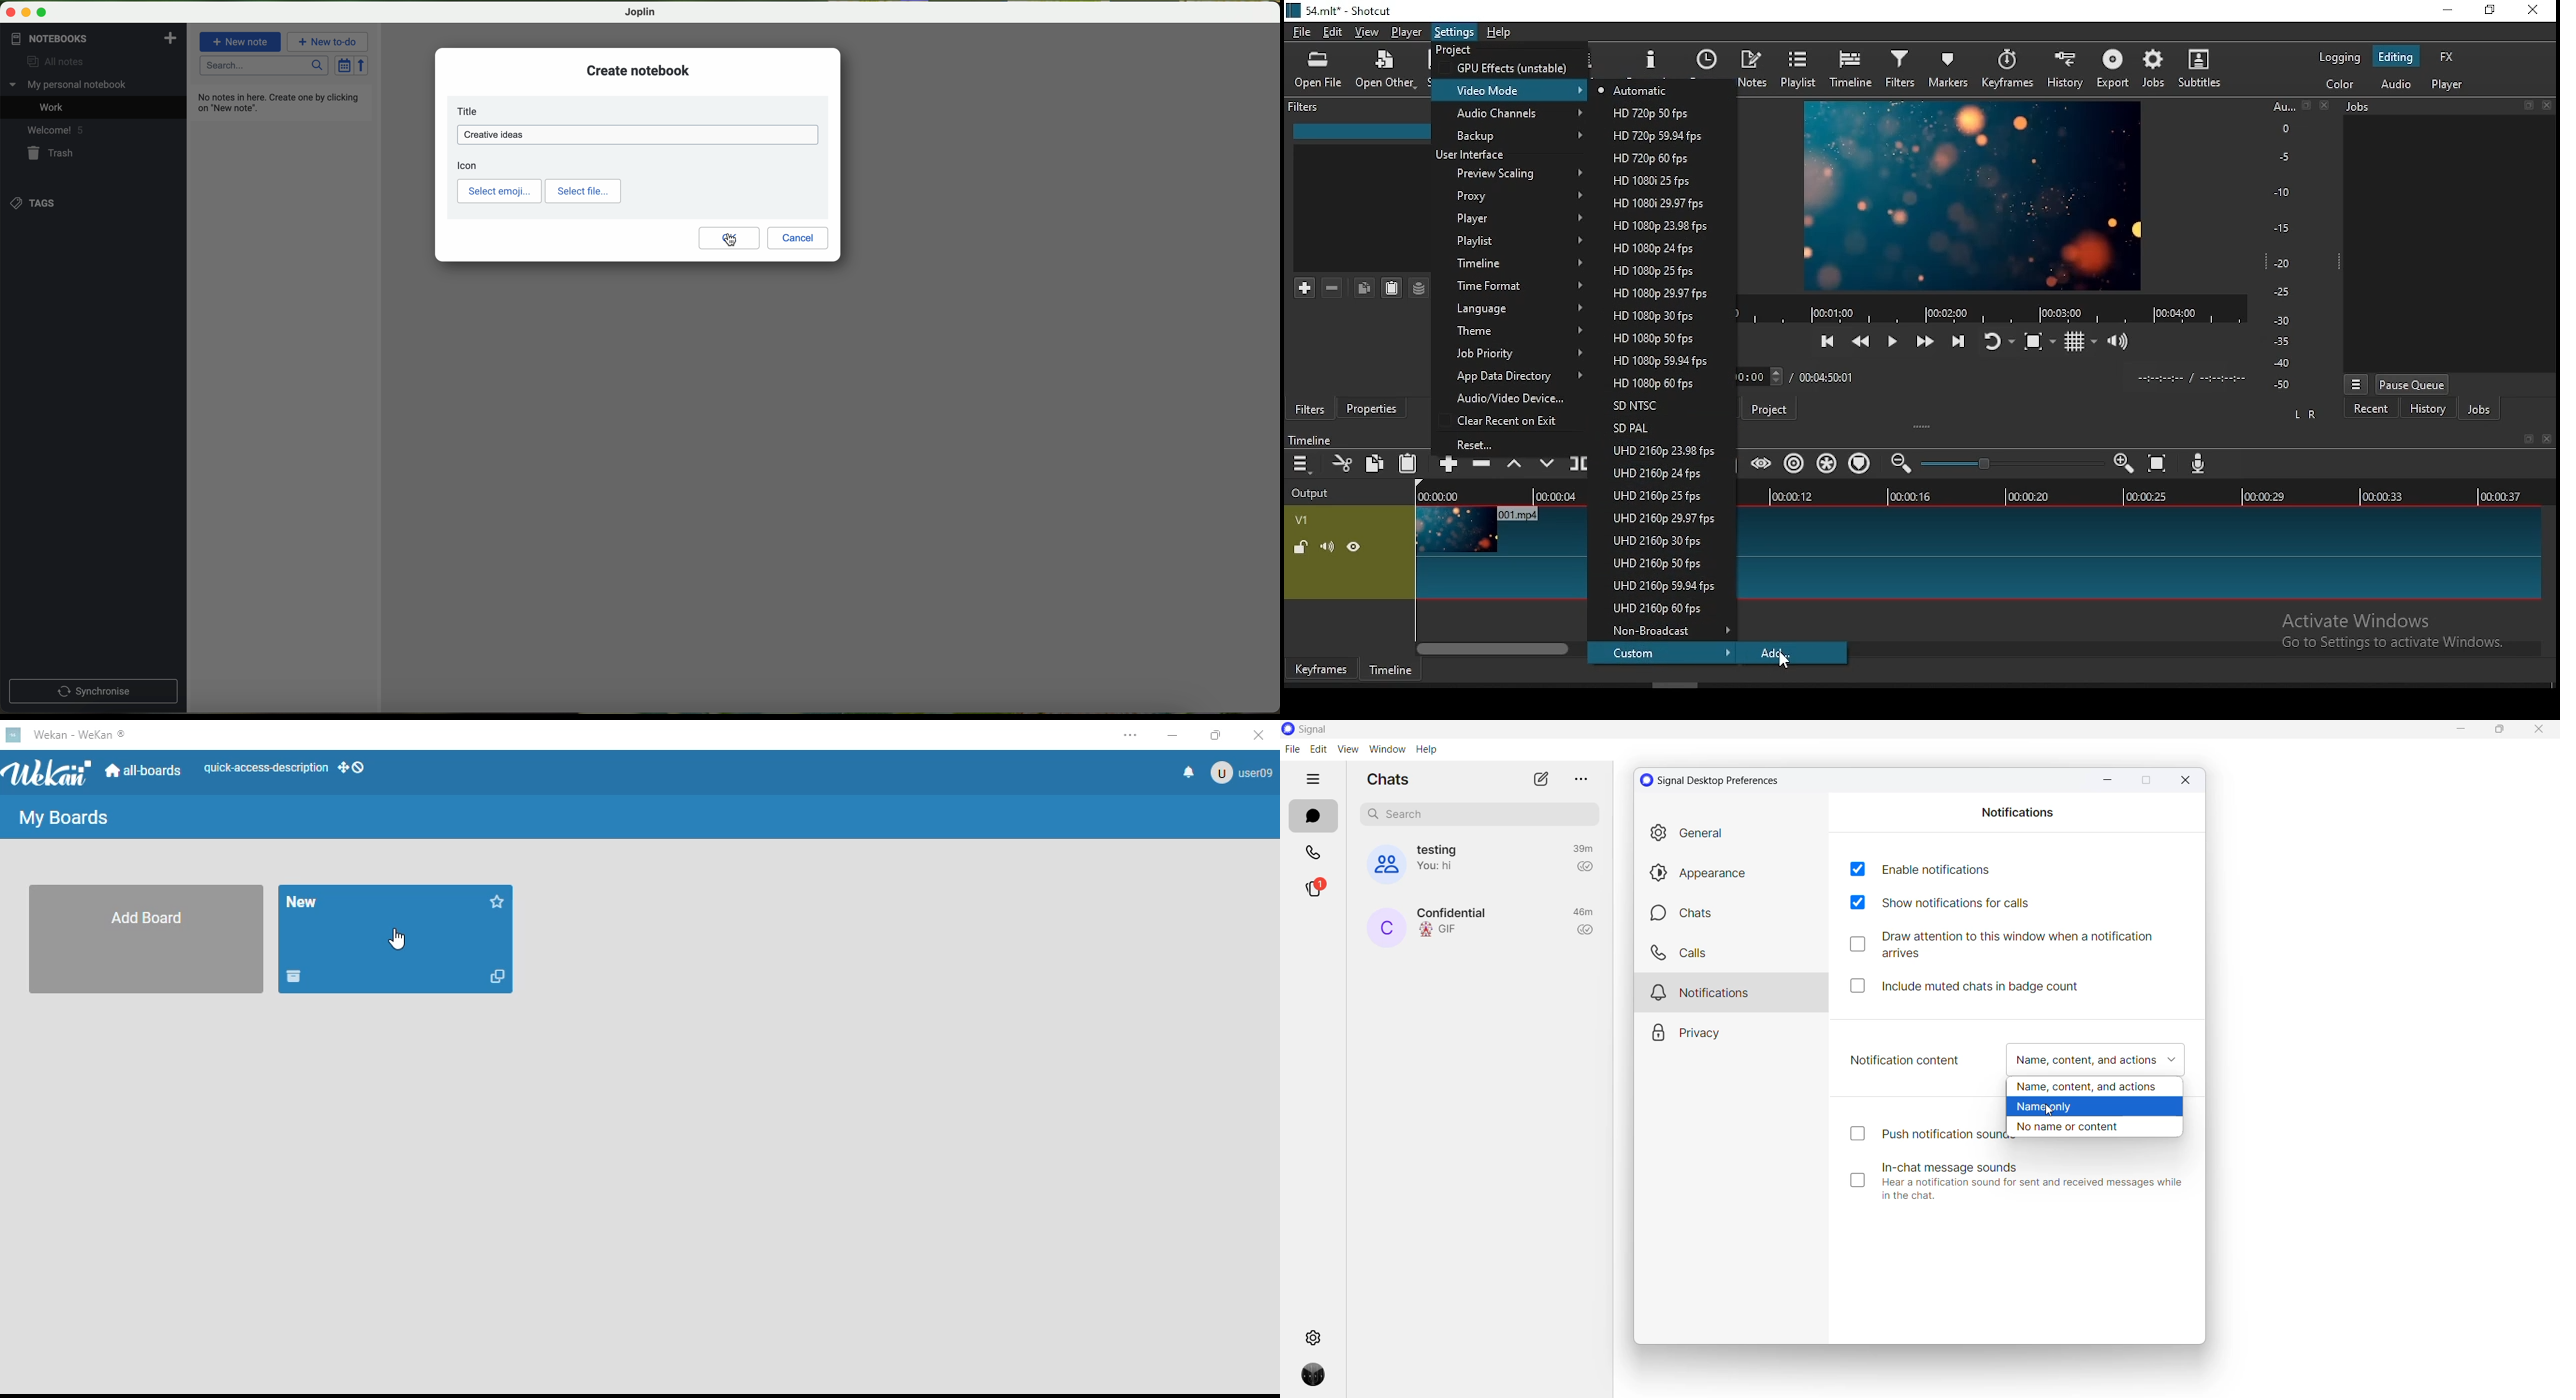  What do you see at coordinates (1906, 1060) in the screenshot?
I see `notification content` at bounding box center [1906, 1060].